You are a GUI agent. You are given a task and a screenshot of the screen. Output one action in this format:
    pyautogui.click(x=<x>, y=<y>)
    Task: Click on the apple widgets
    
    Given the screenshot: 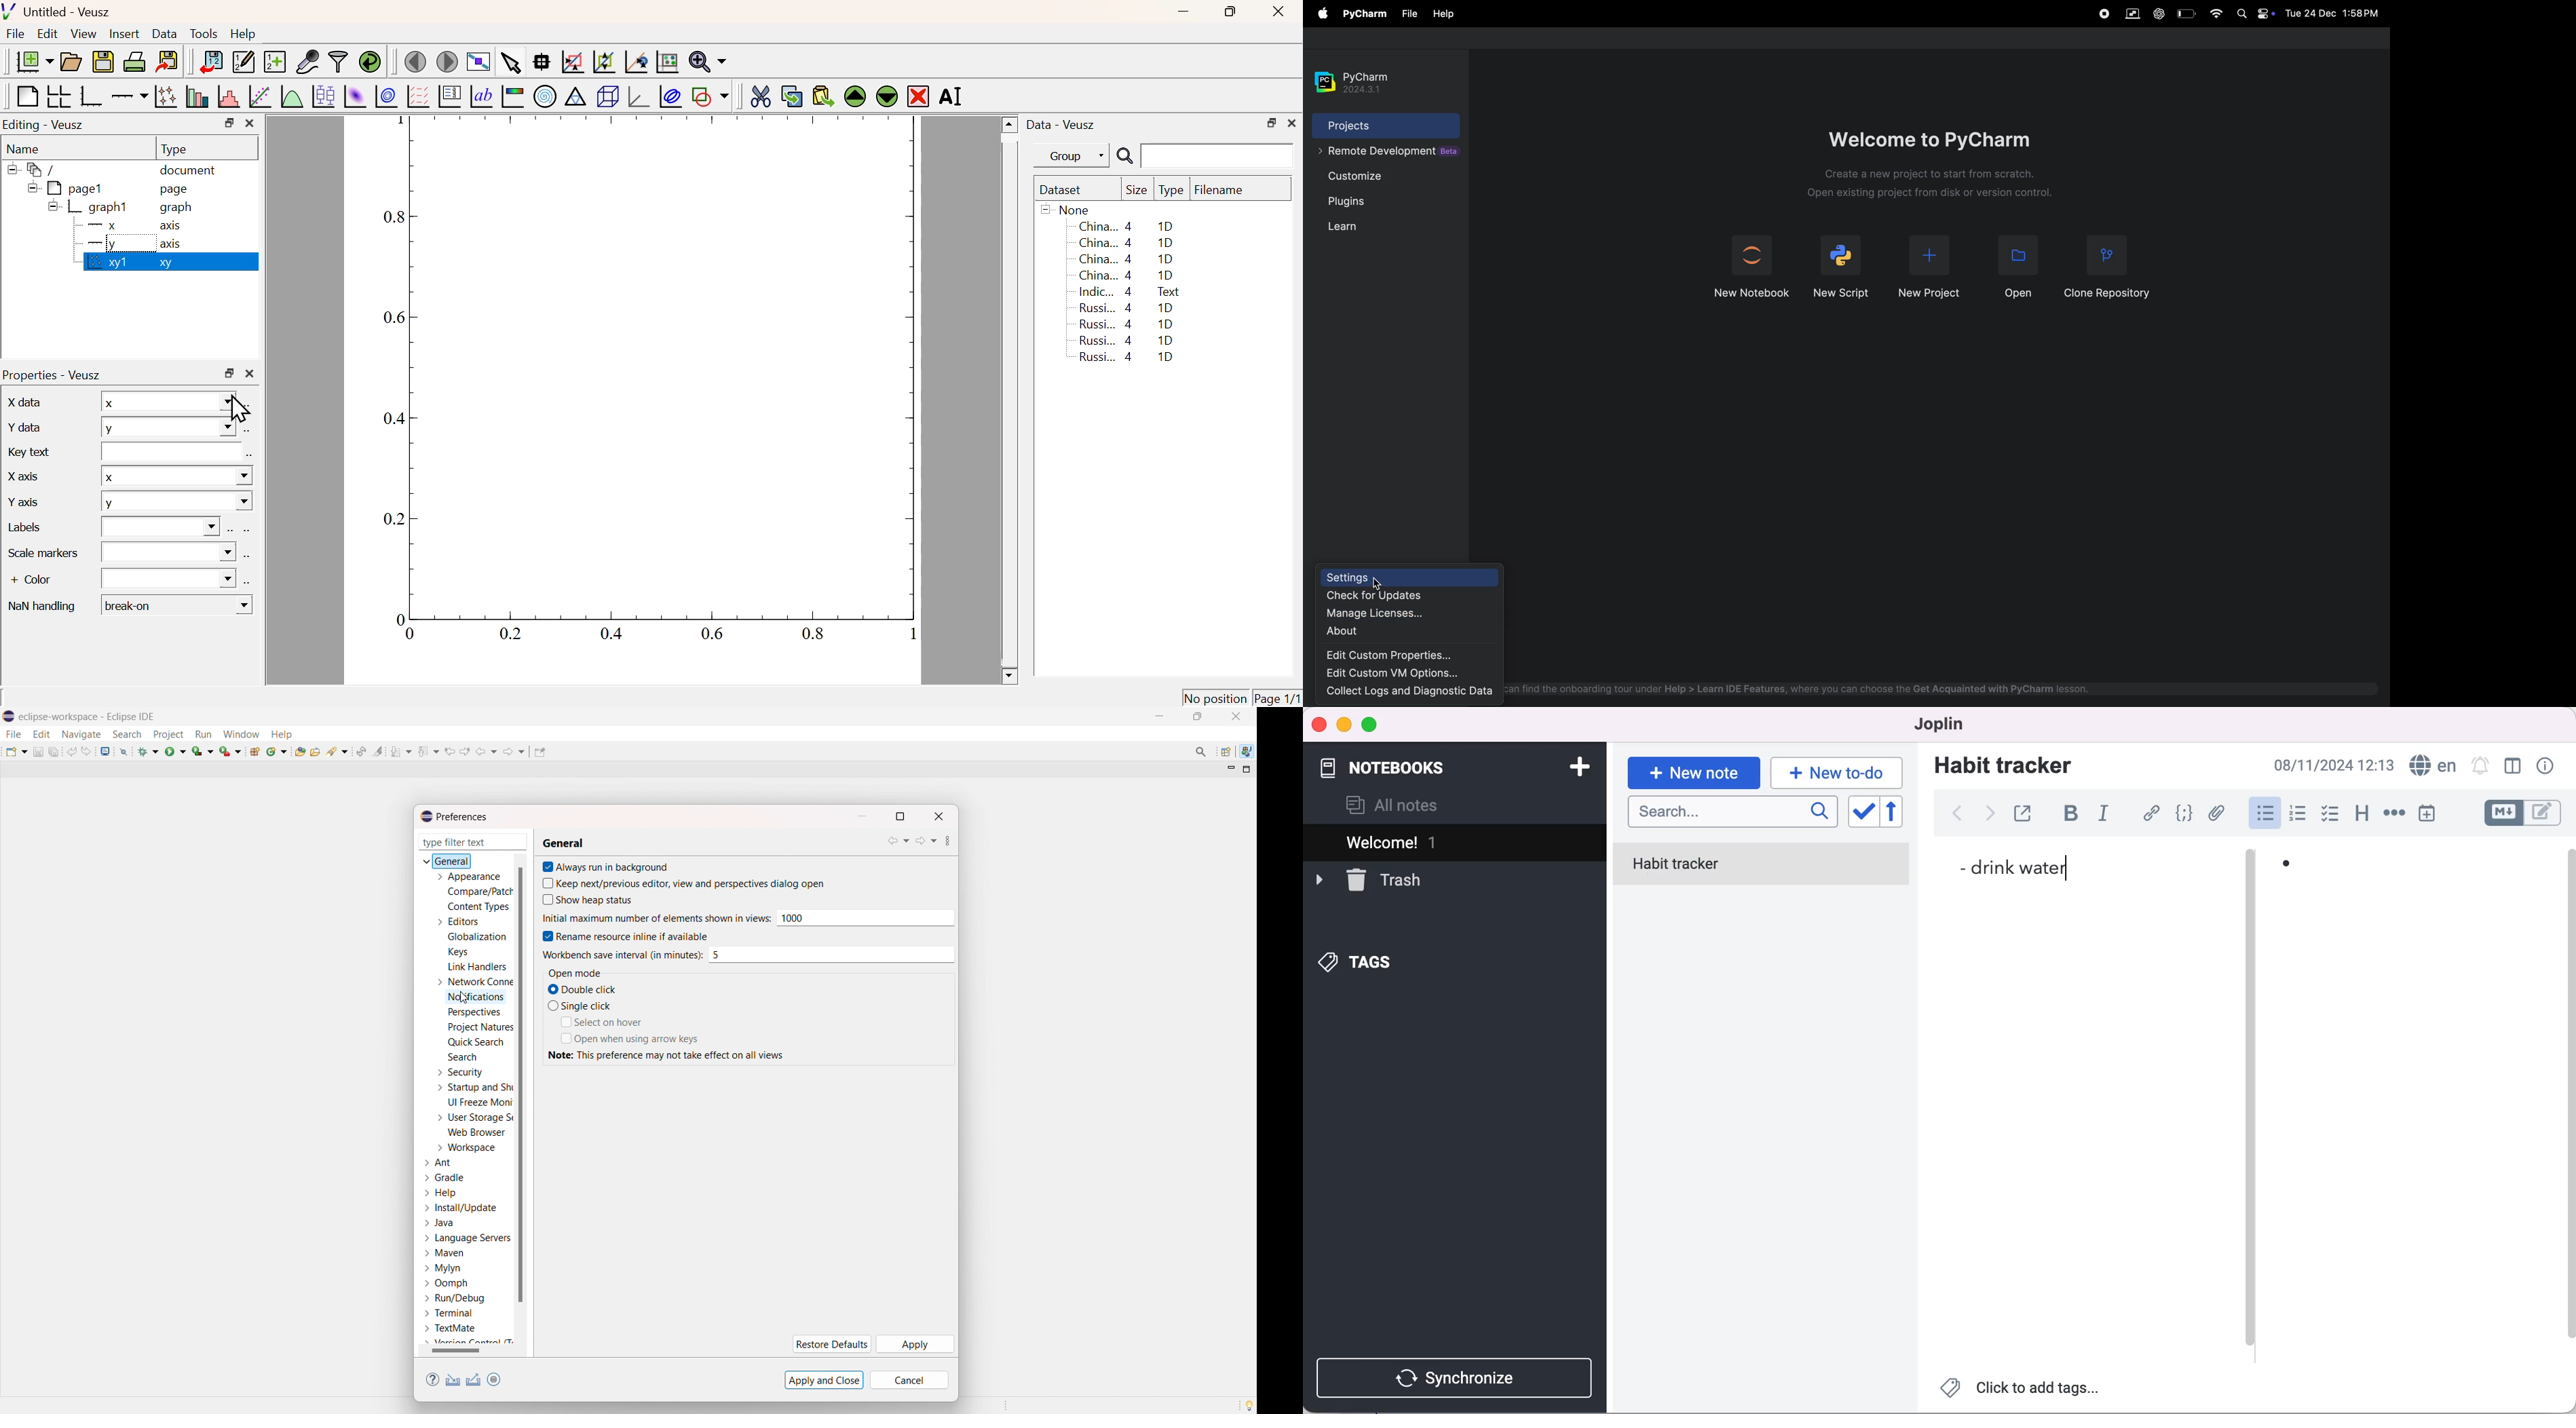 What is the action you would take?
    pyautogui.click(x=2254, y=16)
    